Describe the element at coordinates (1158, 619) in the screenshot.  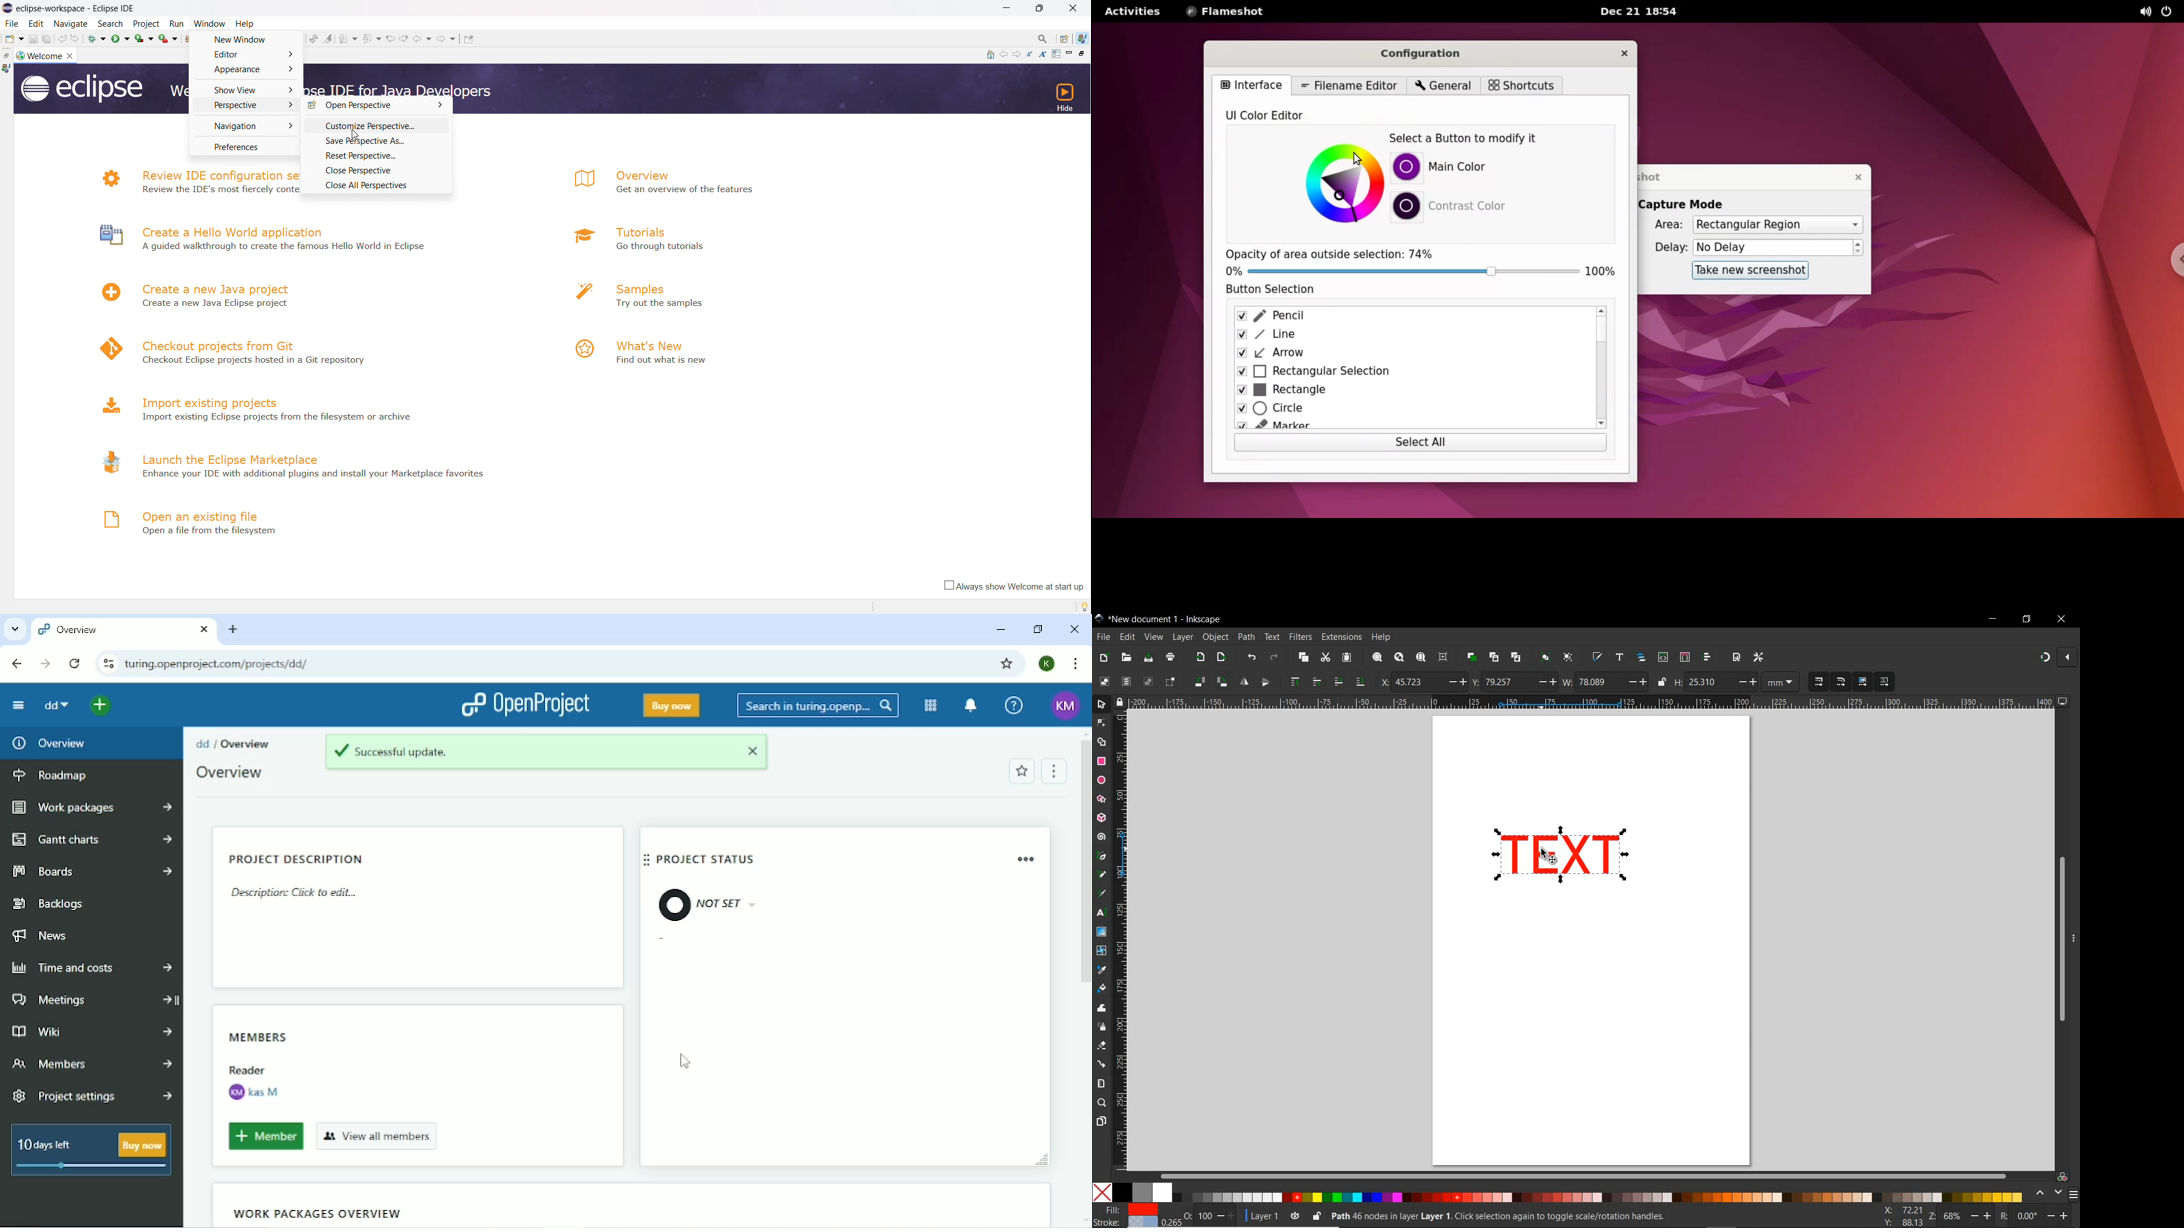
I see `FILE NAME` at that location.